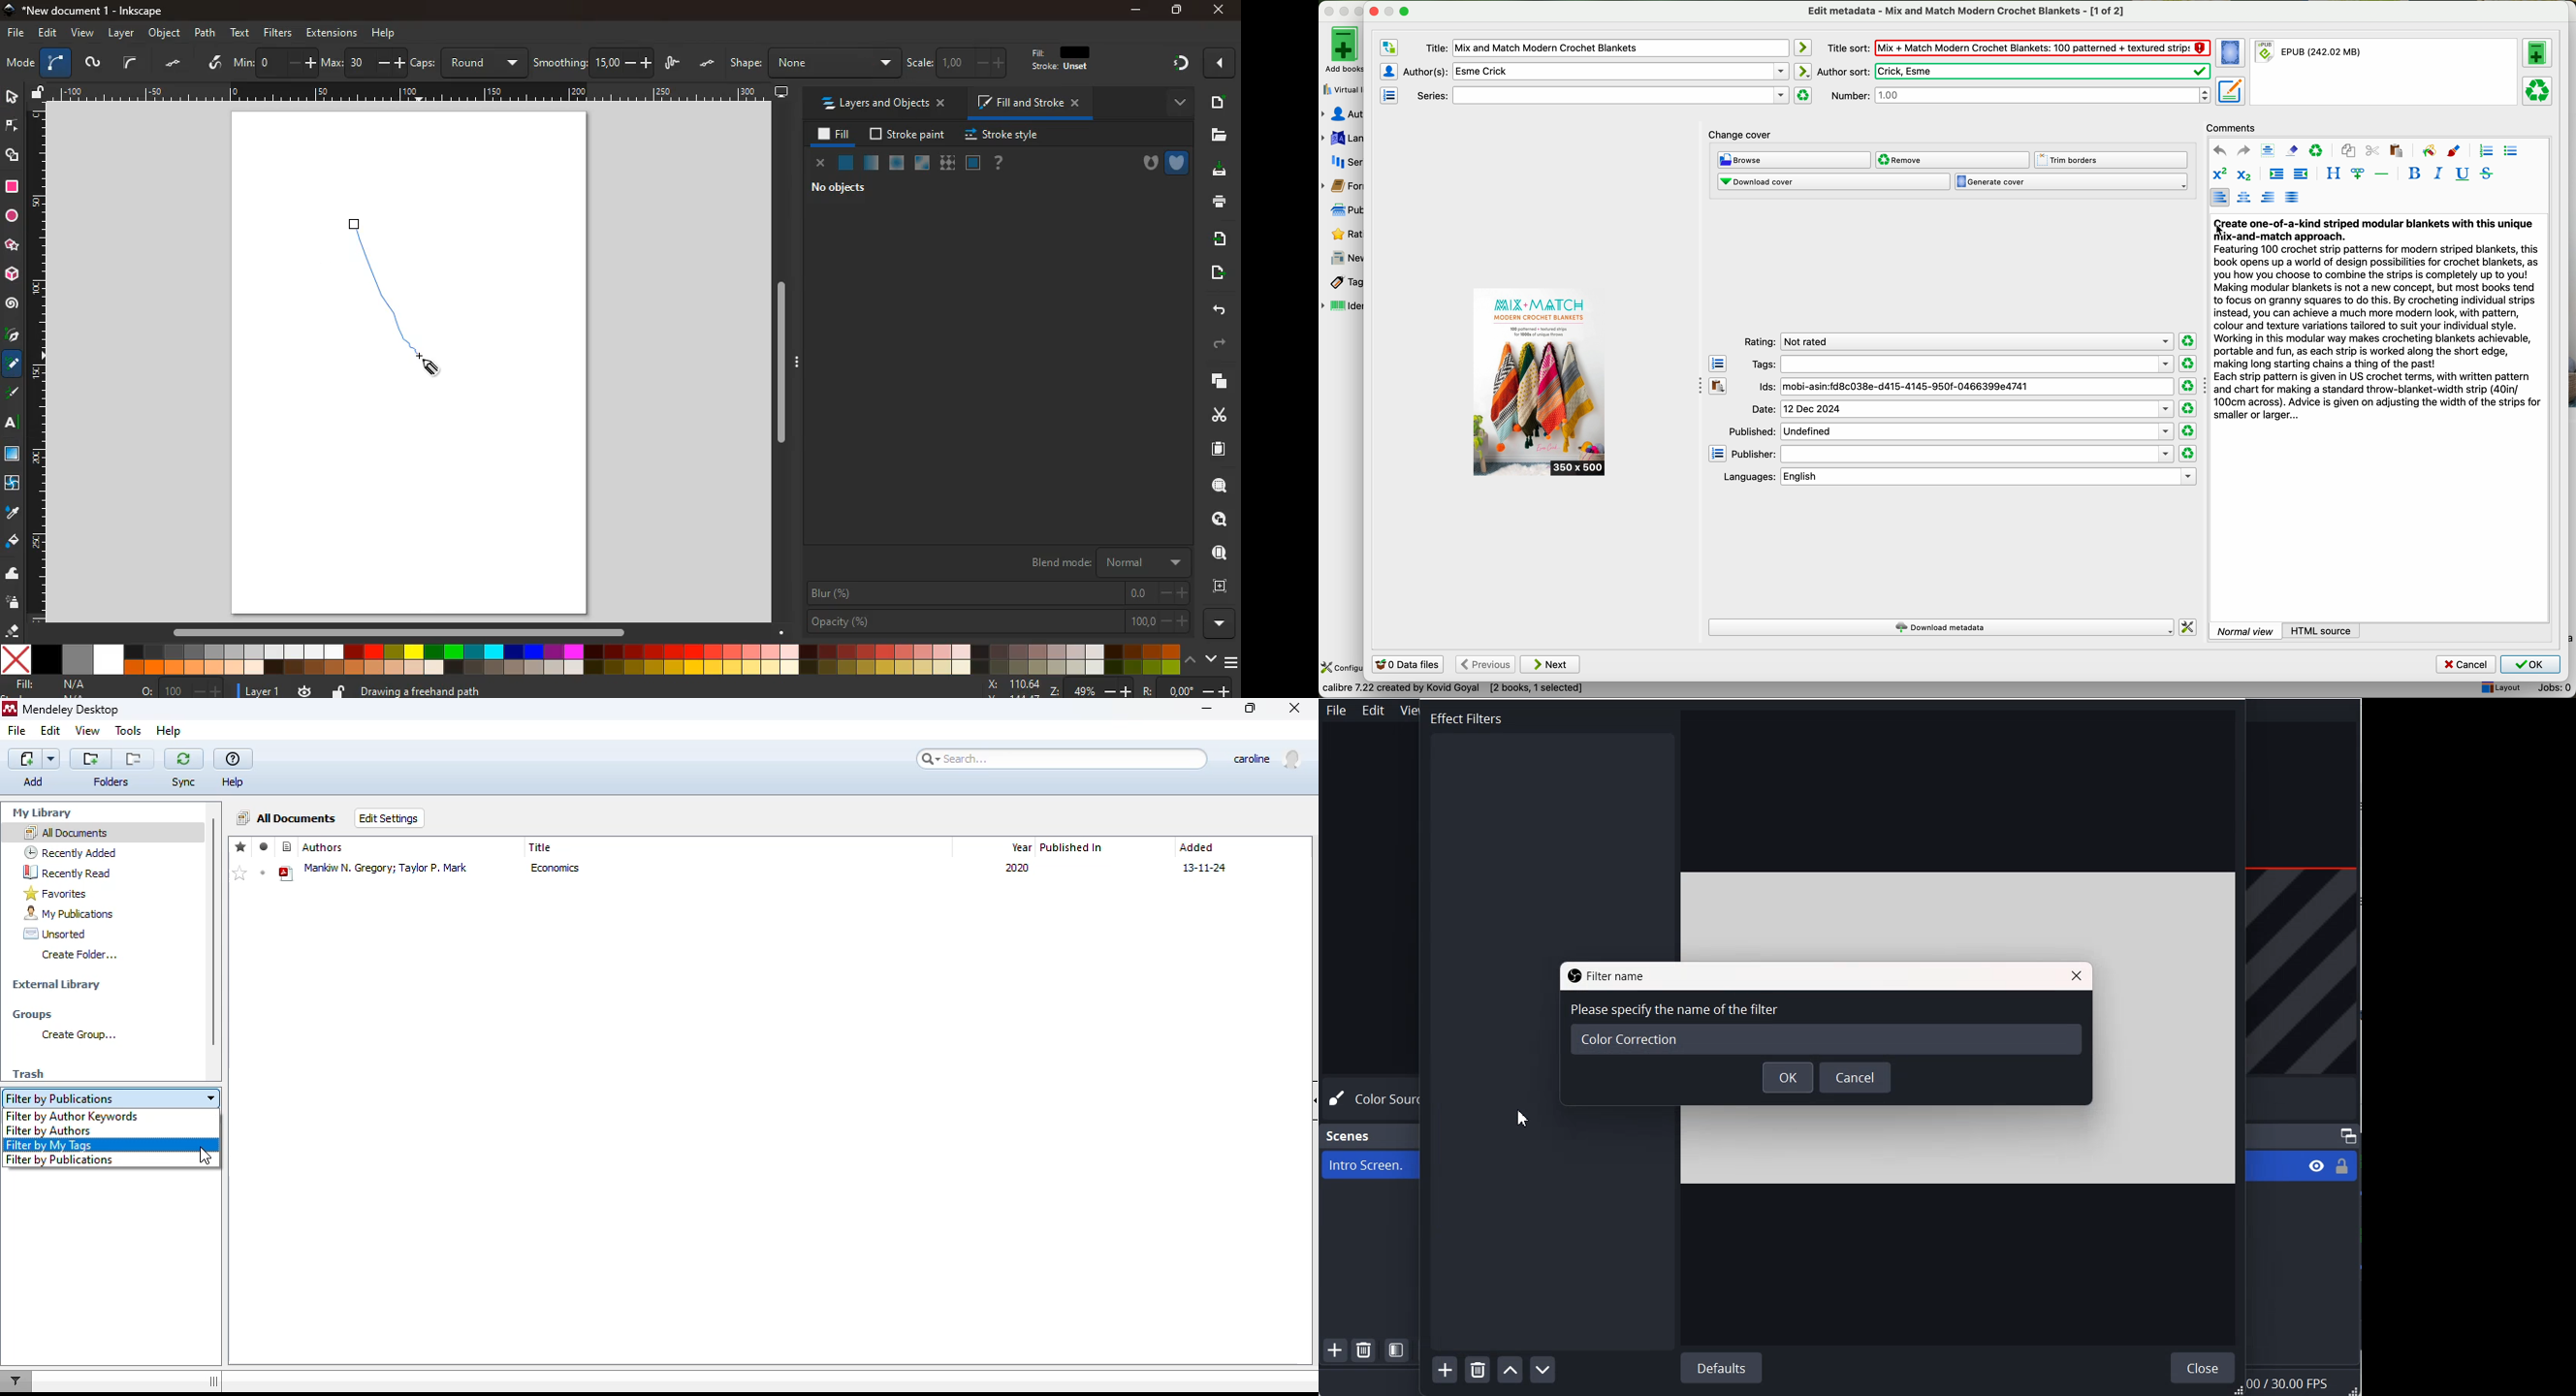 This screenshot has width=2576, height=1400. I want to click on Remove Selected Scene, so click(1365, 1352).